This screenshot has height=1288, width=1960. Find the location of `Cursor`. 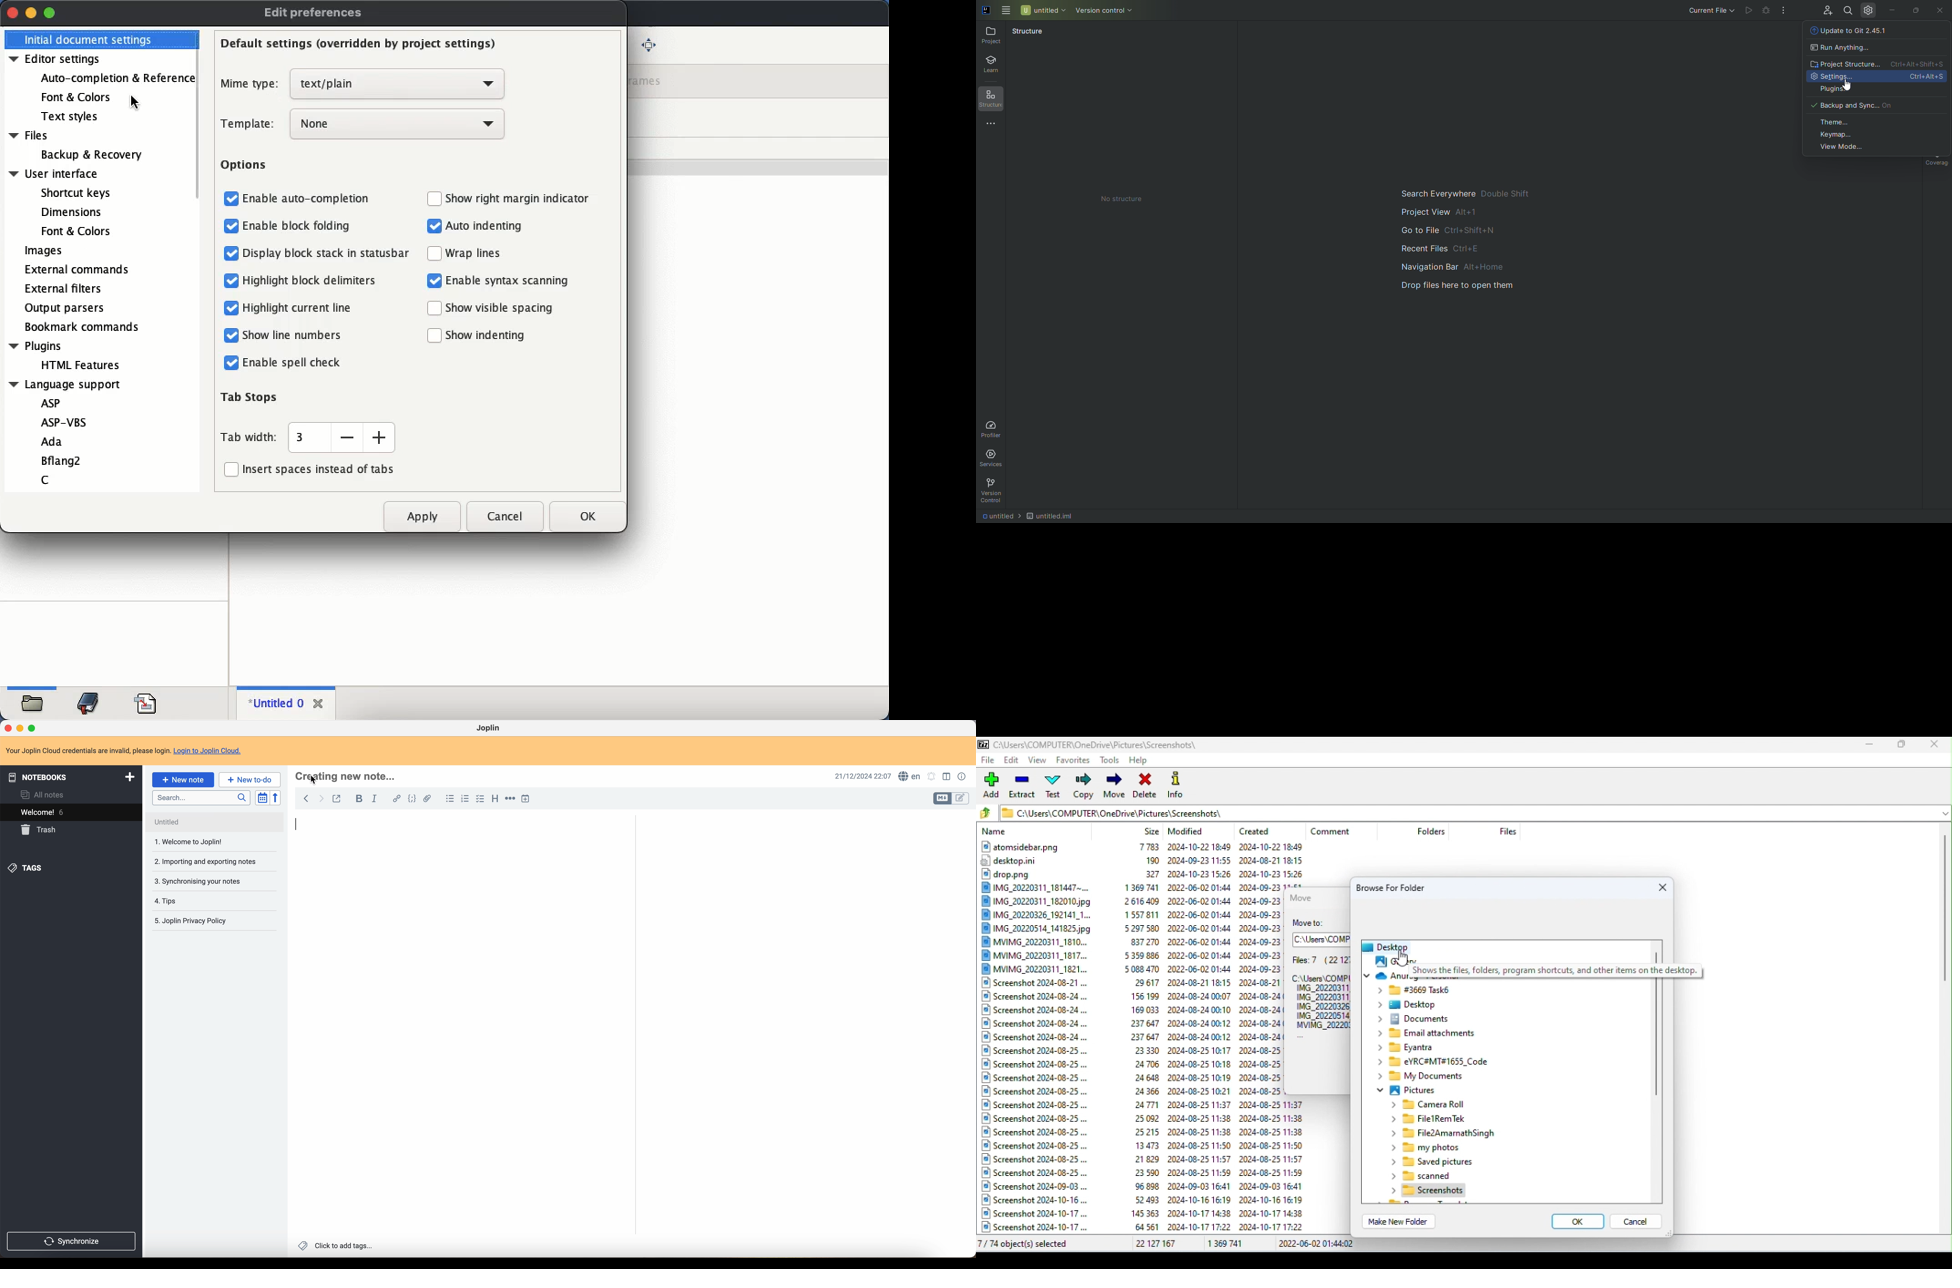

Cursor is located at coordinates (315, 781).